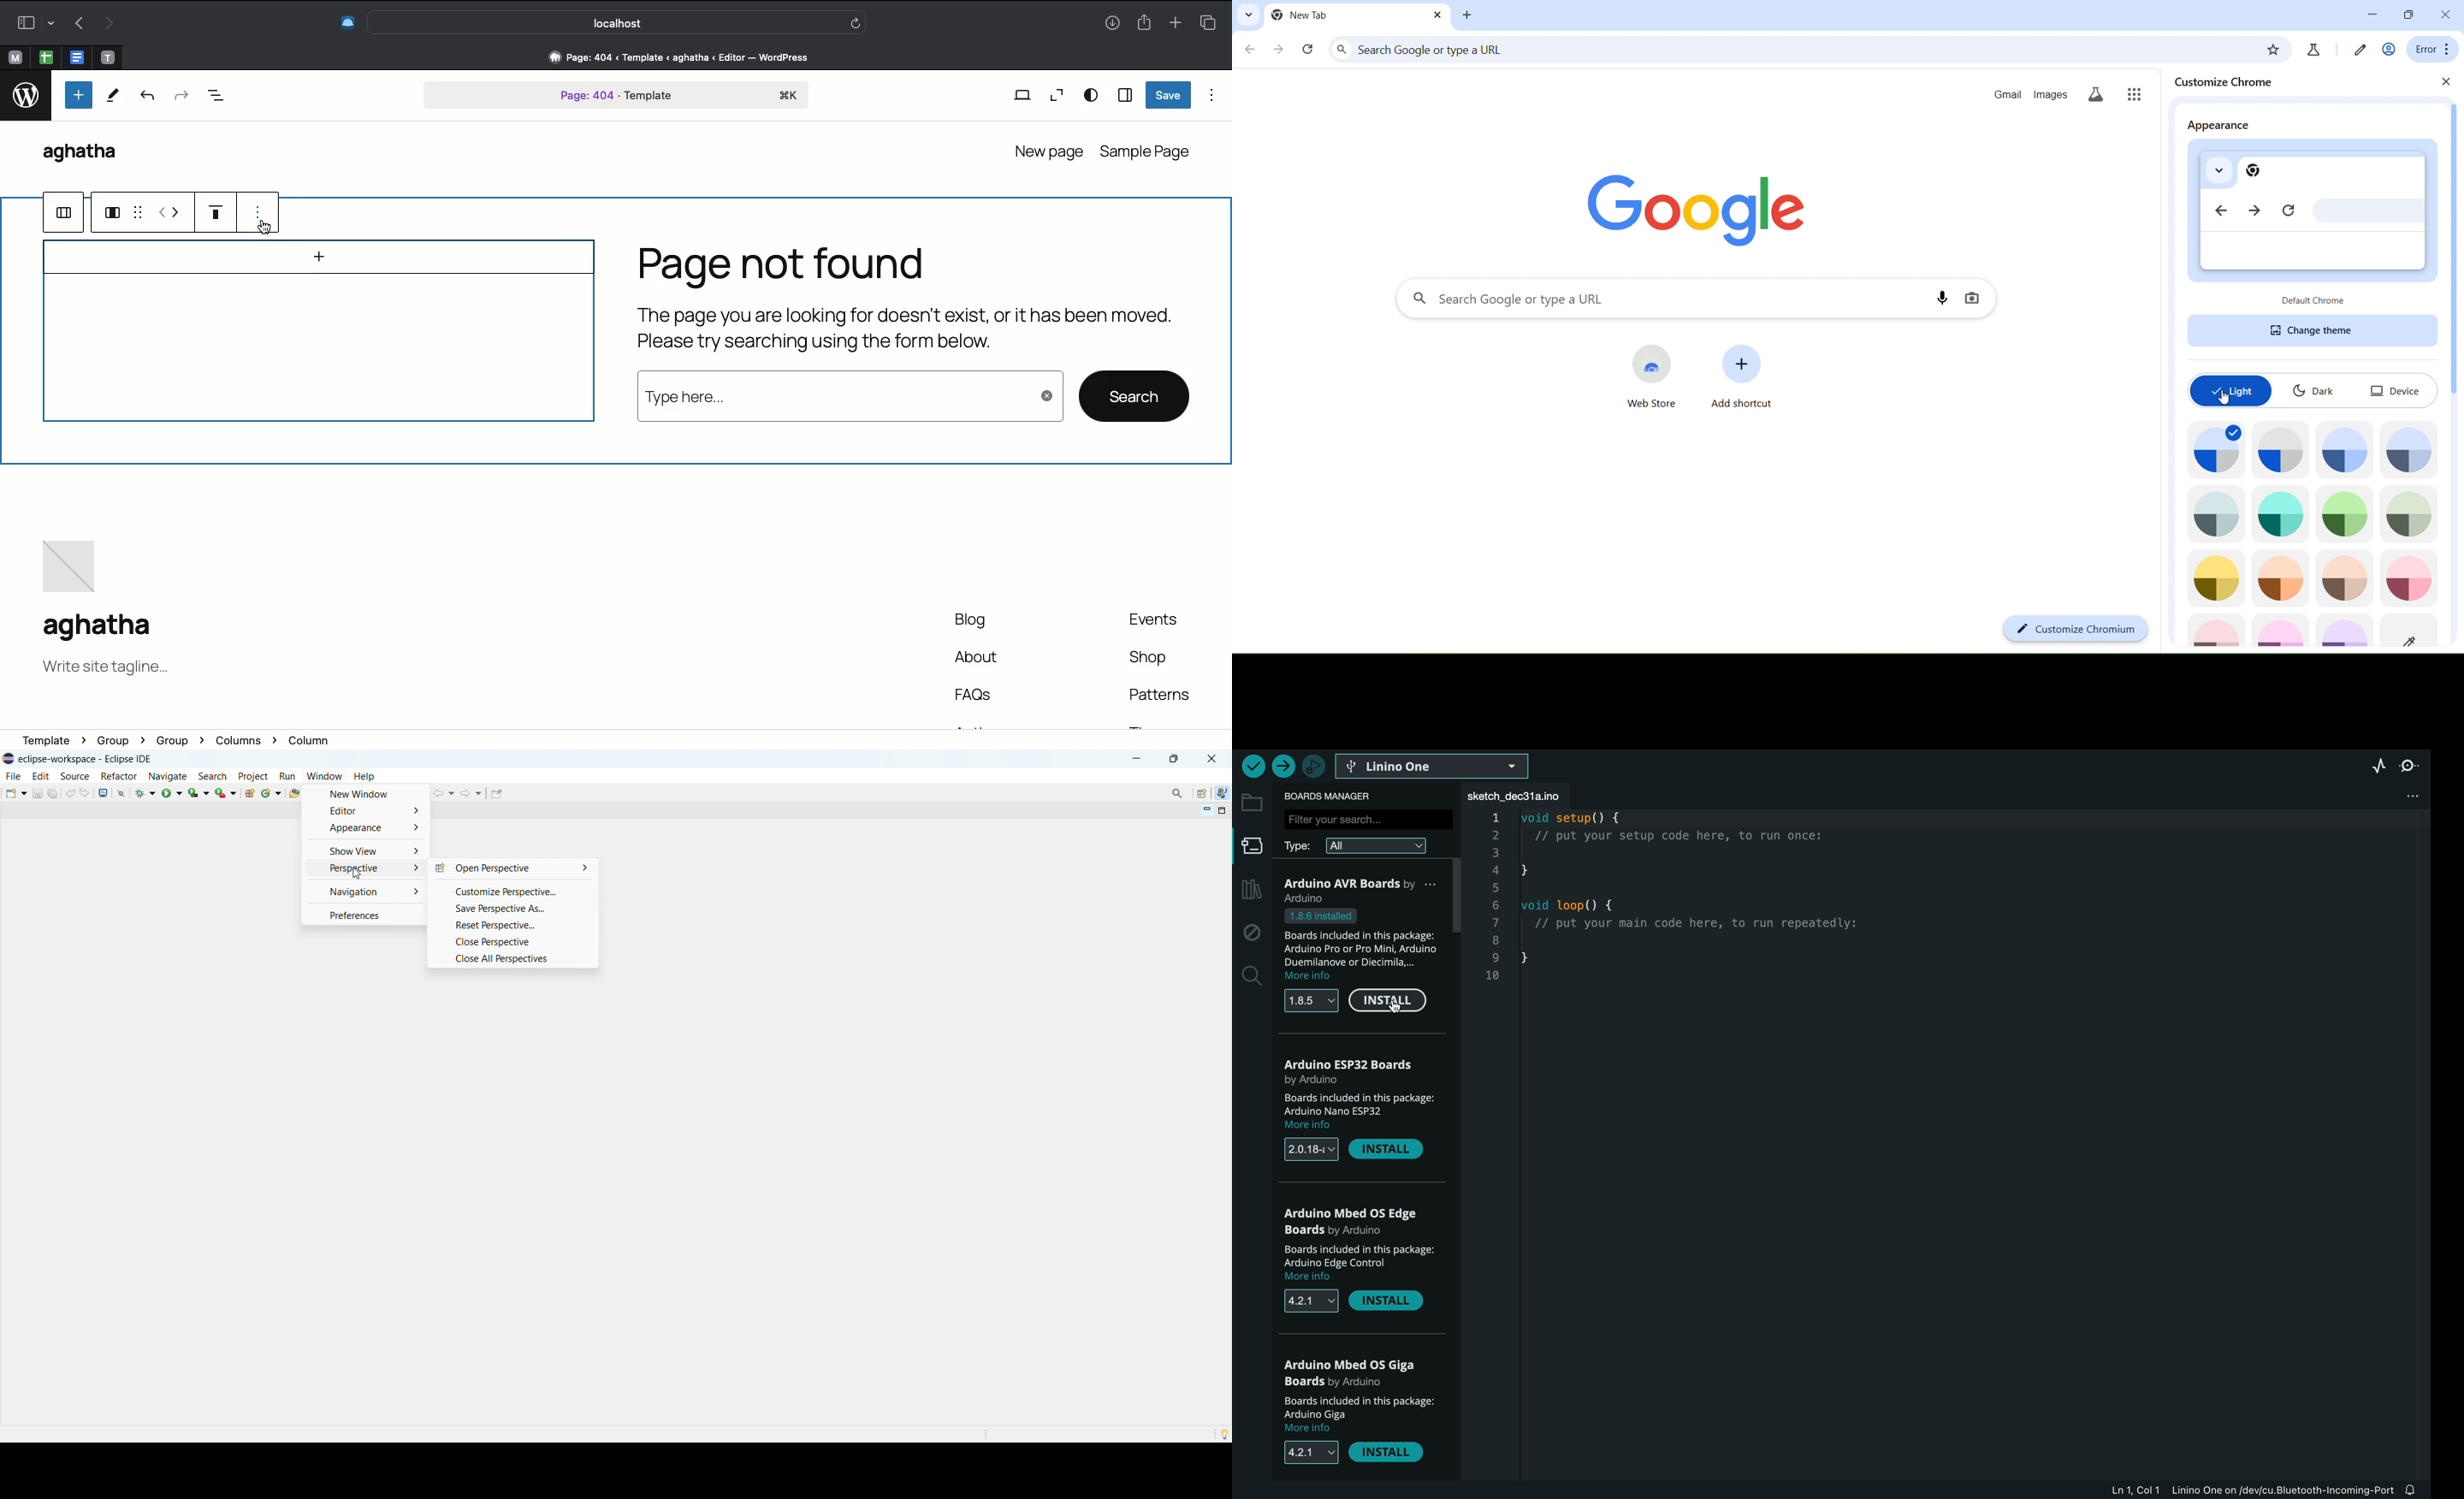  Describe the element at coordinates (44, 57) in the screenshot. I see `open tab, google sheet` at that location.